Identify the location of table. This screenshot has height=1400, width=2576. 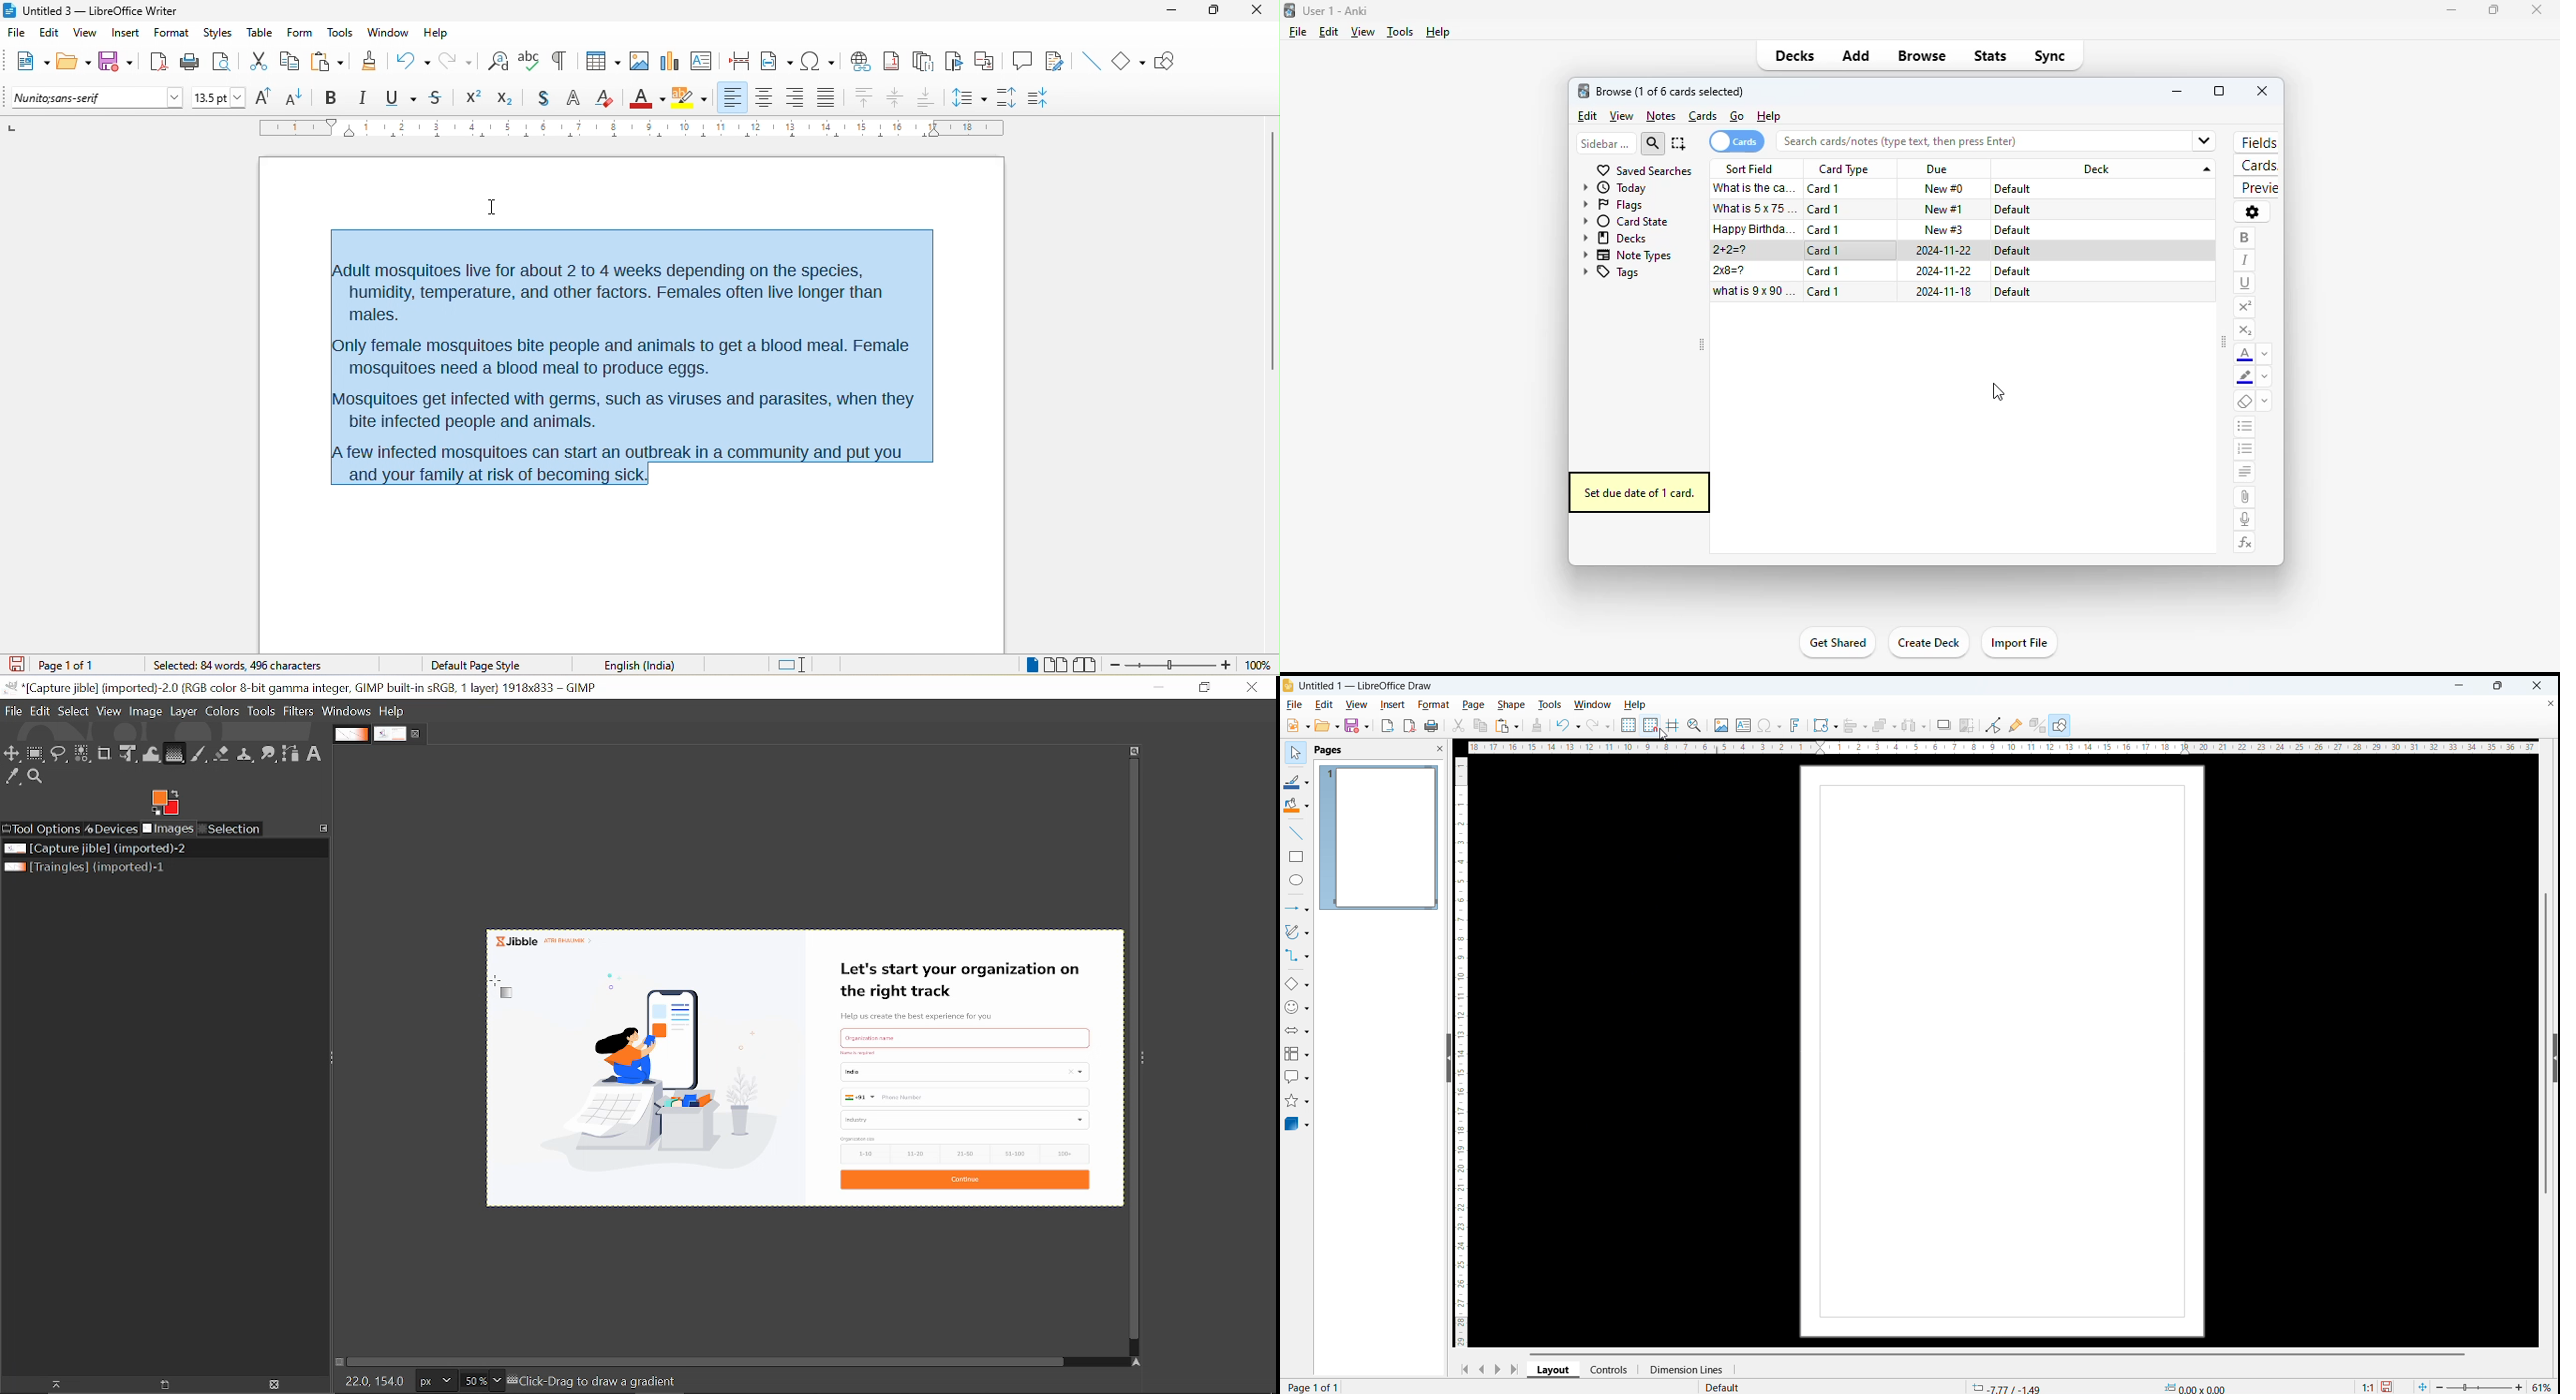
(600, 63).